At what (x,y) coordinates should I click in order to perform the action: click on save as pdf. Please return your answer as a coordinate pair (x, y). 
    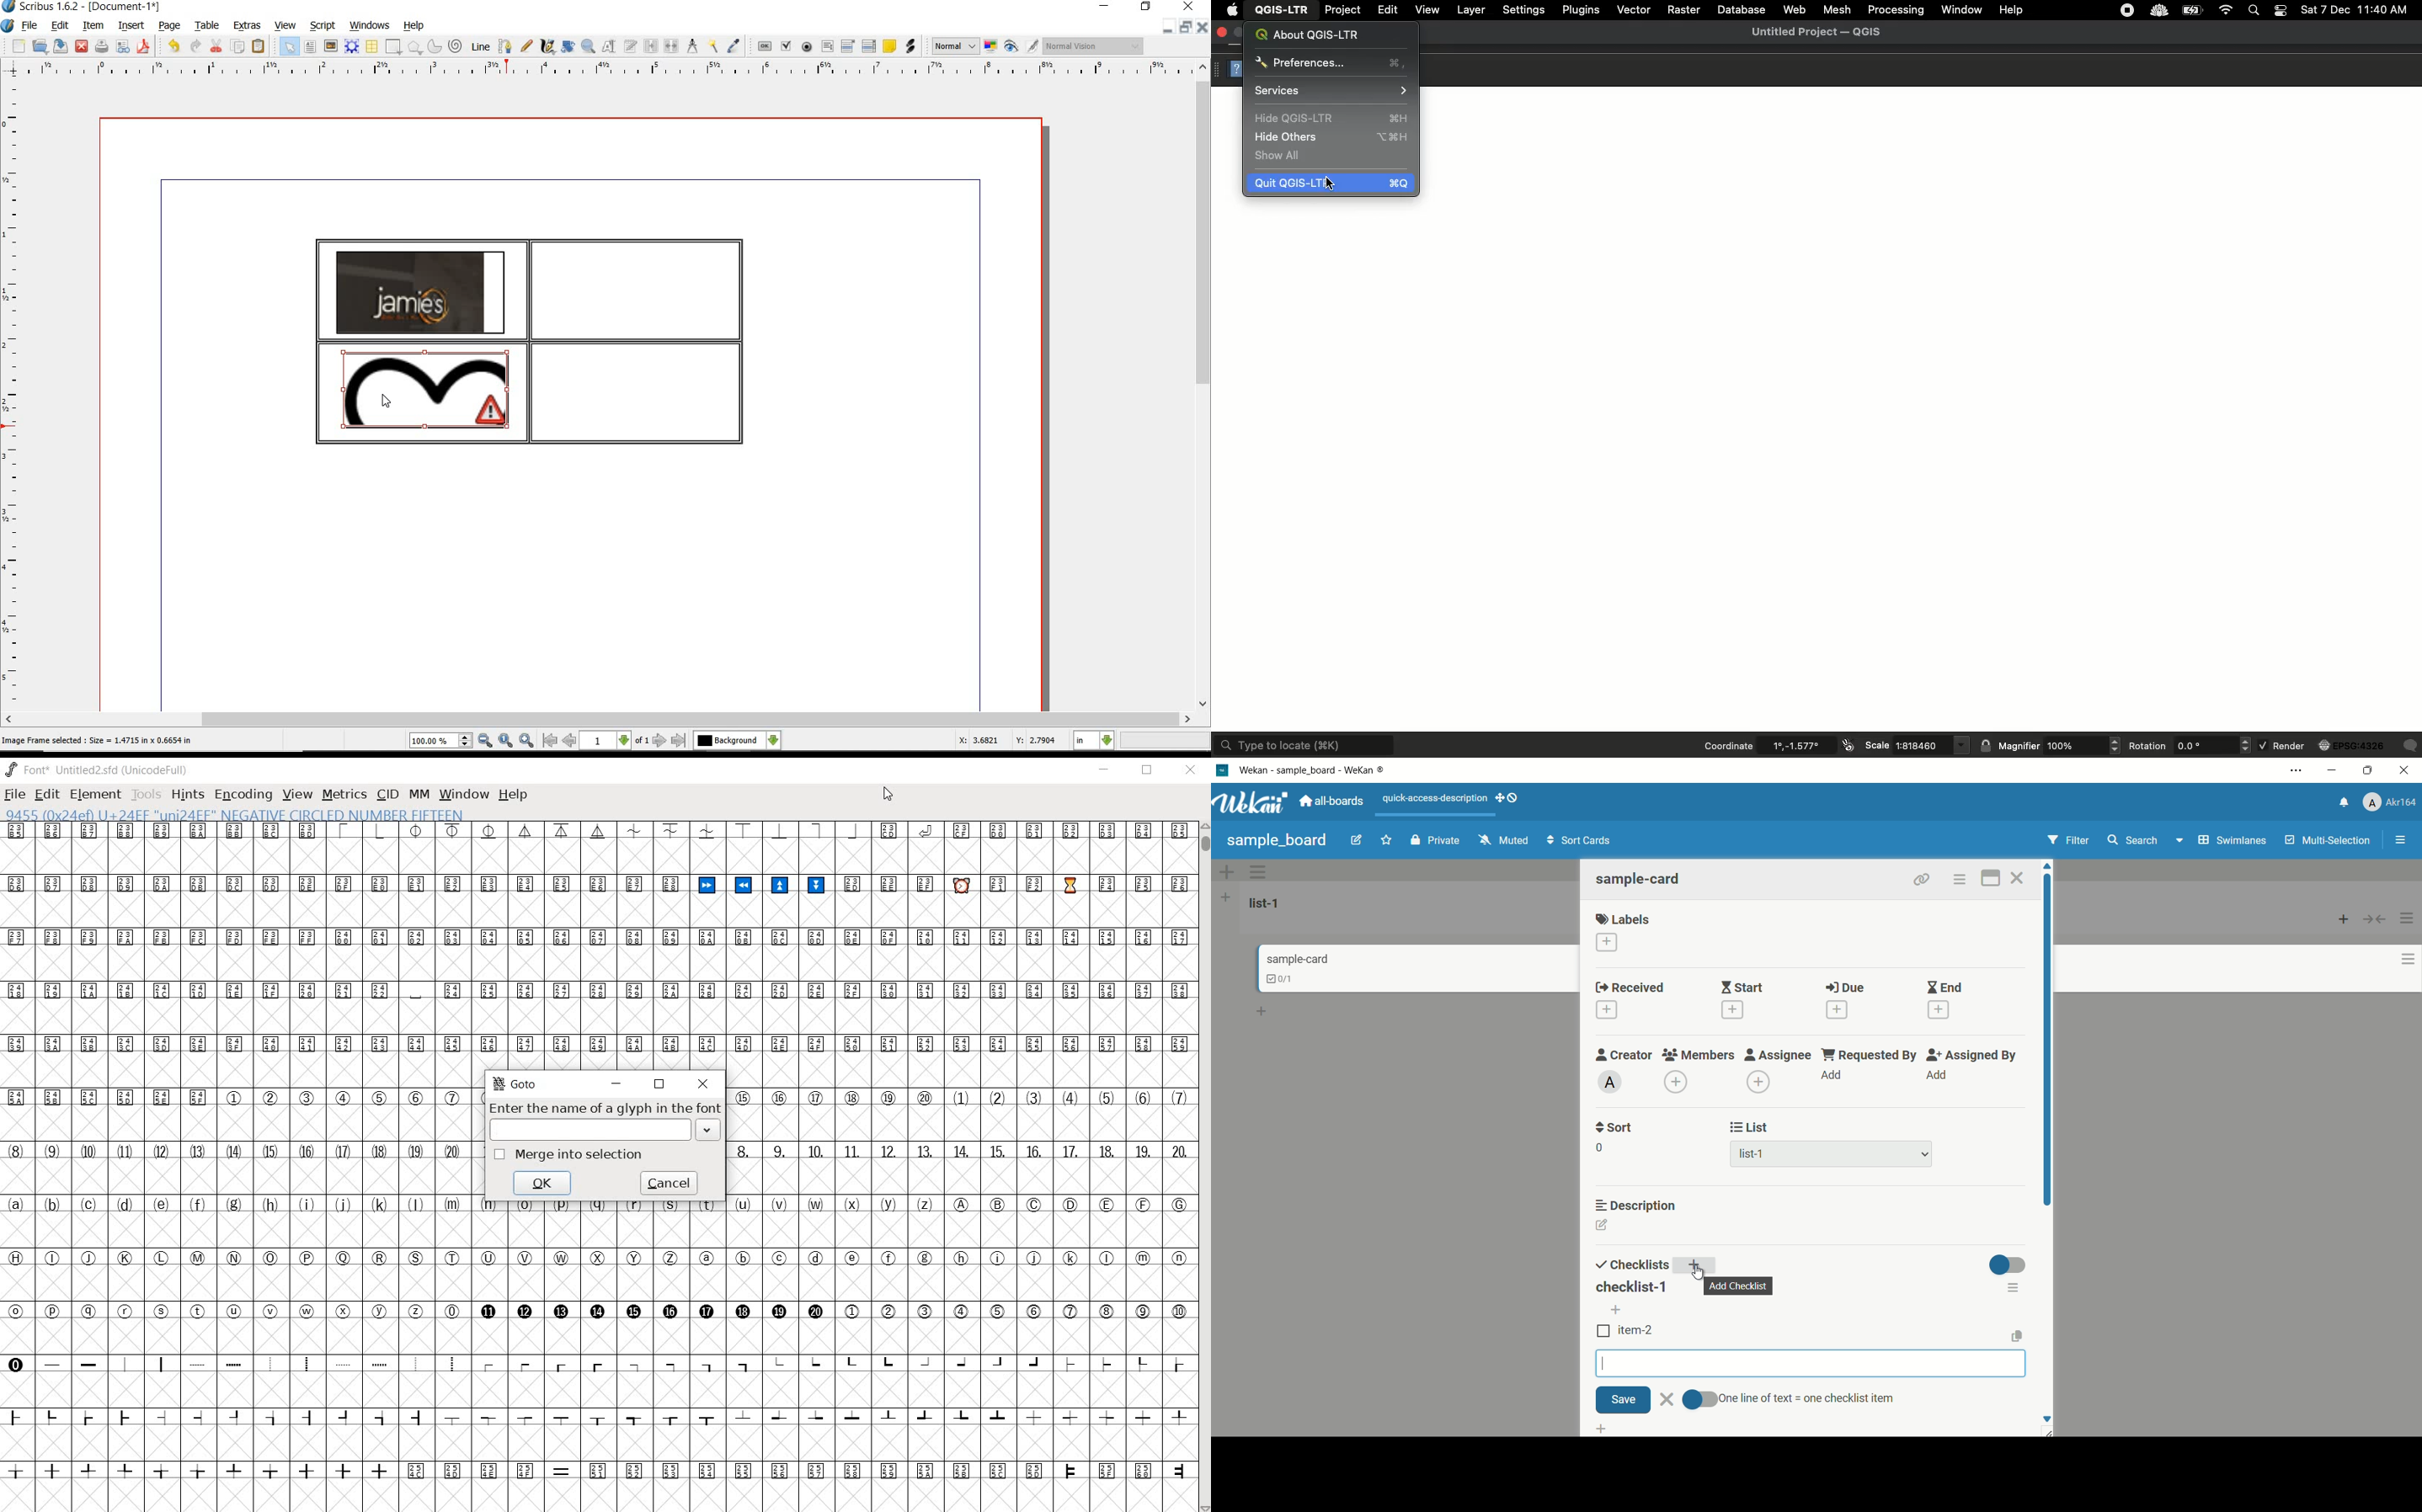
    Looking at the image, I should click on (143, 46).